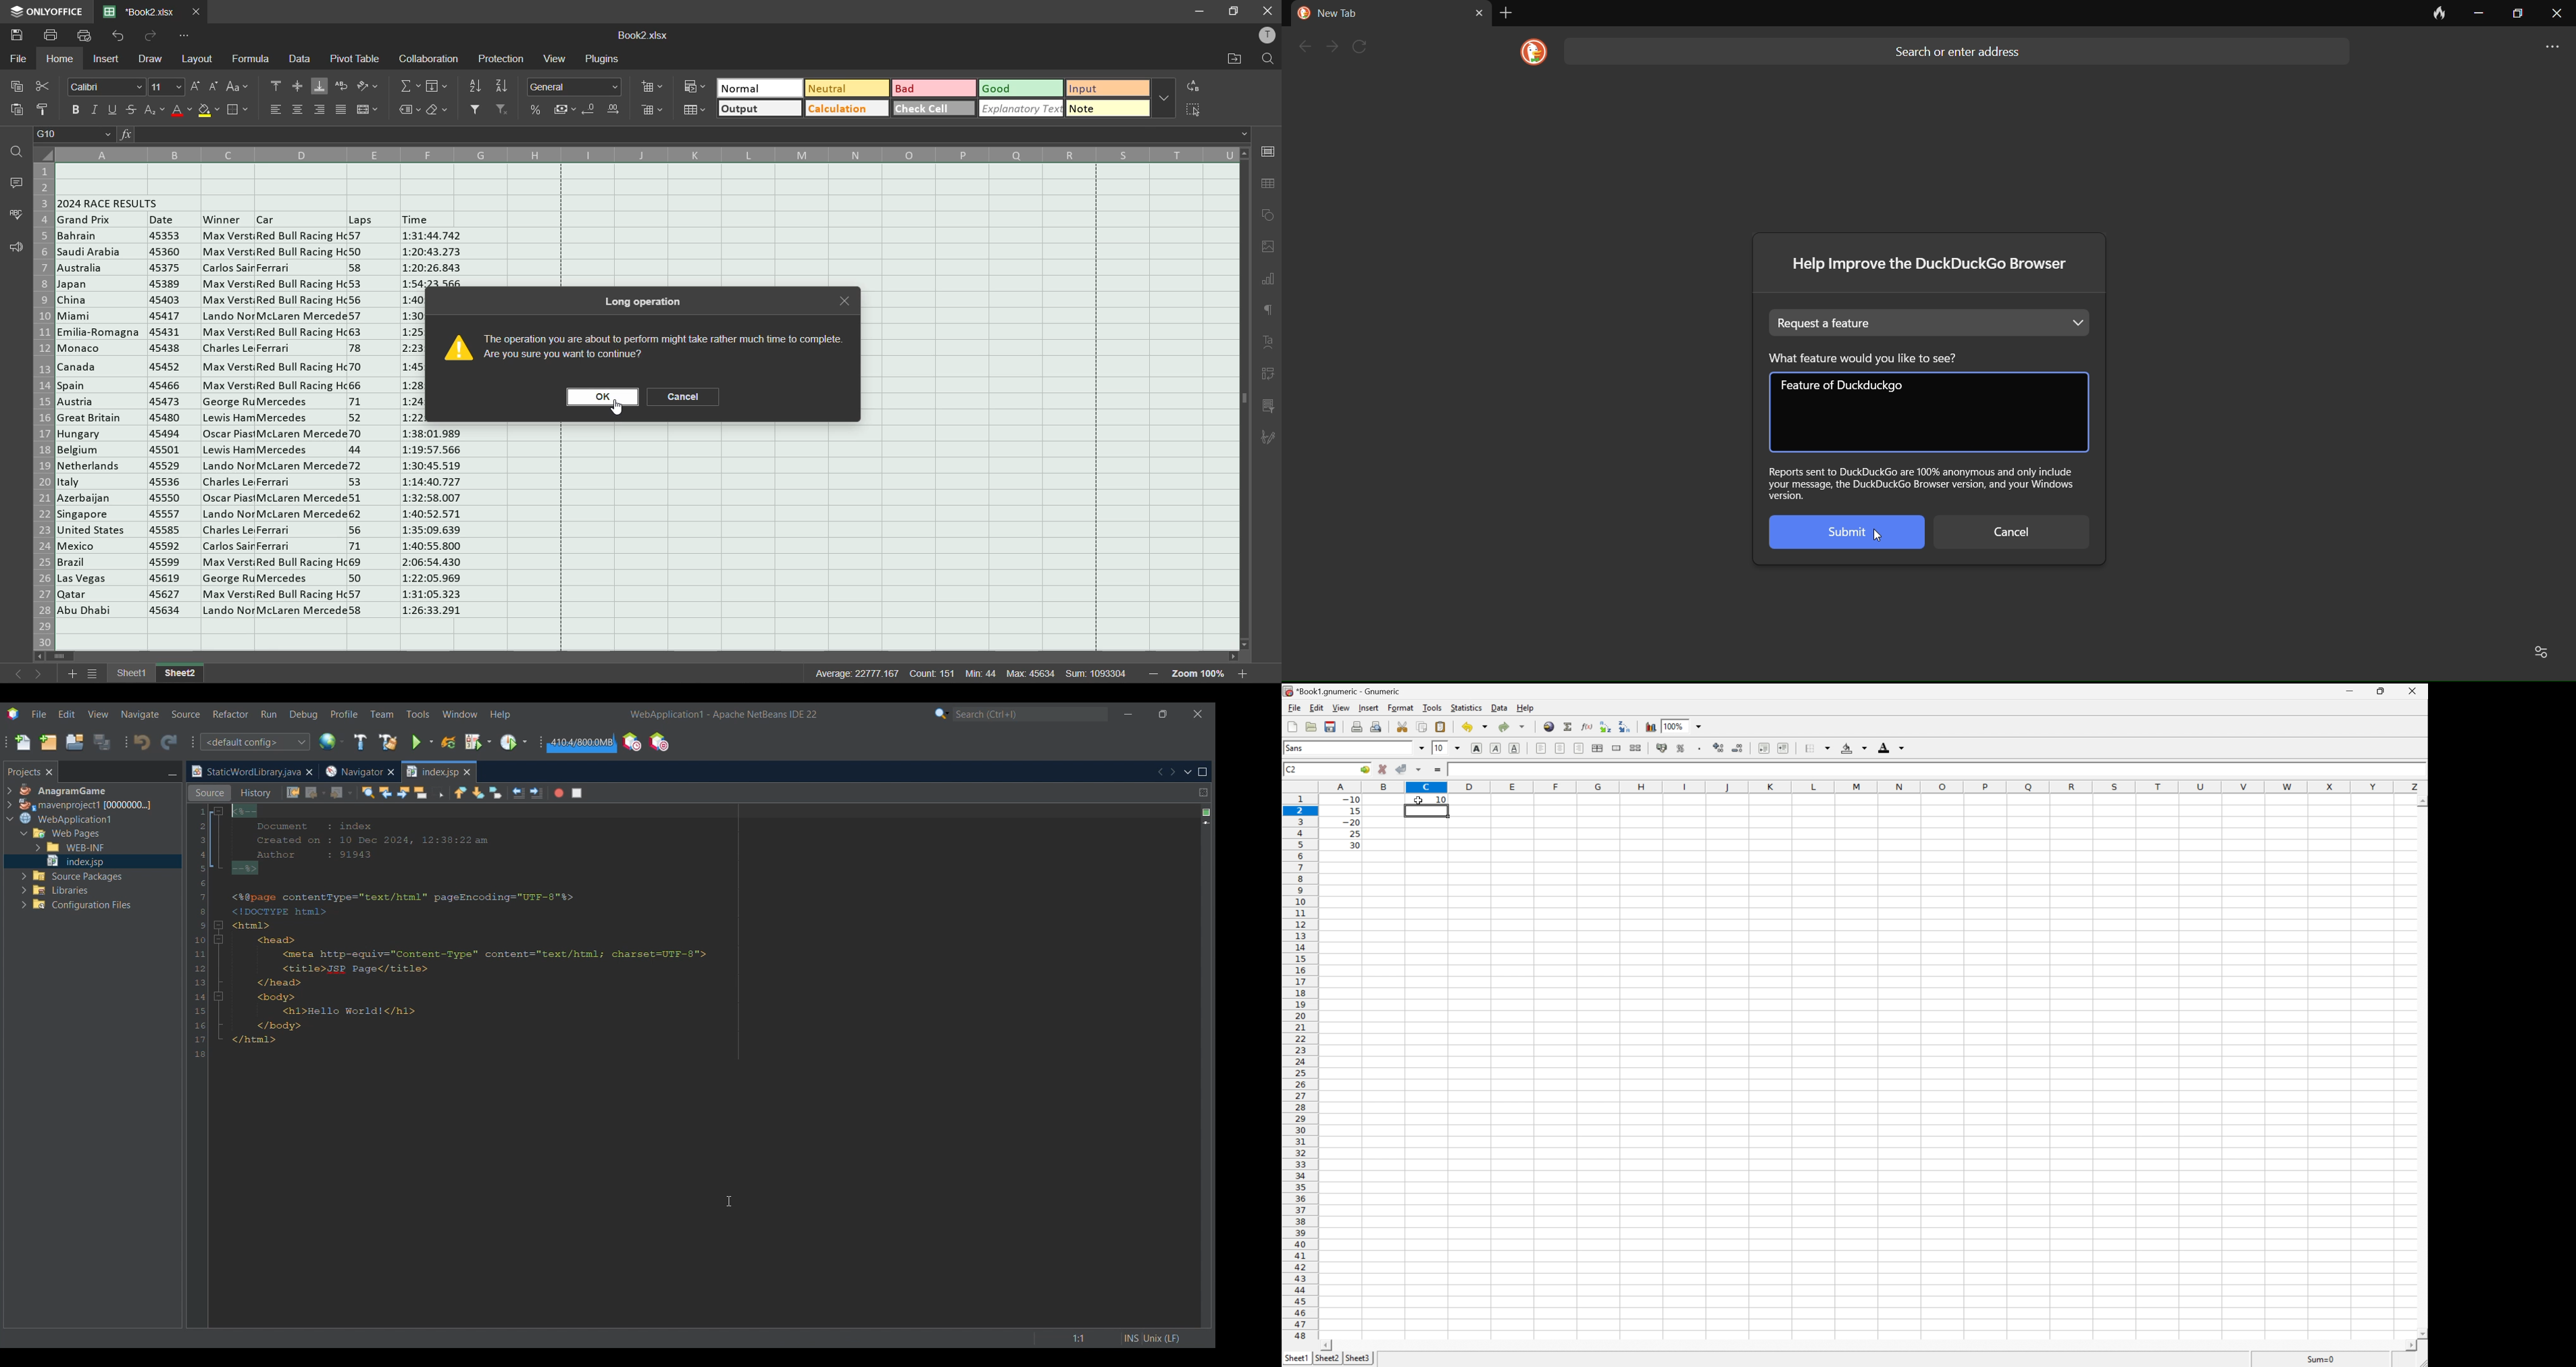 This screenshot has width=2576, height=1372. I want to click on scrollbar, so click(1244, 399).